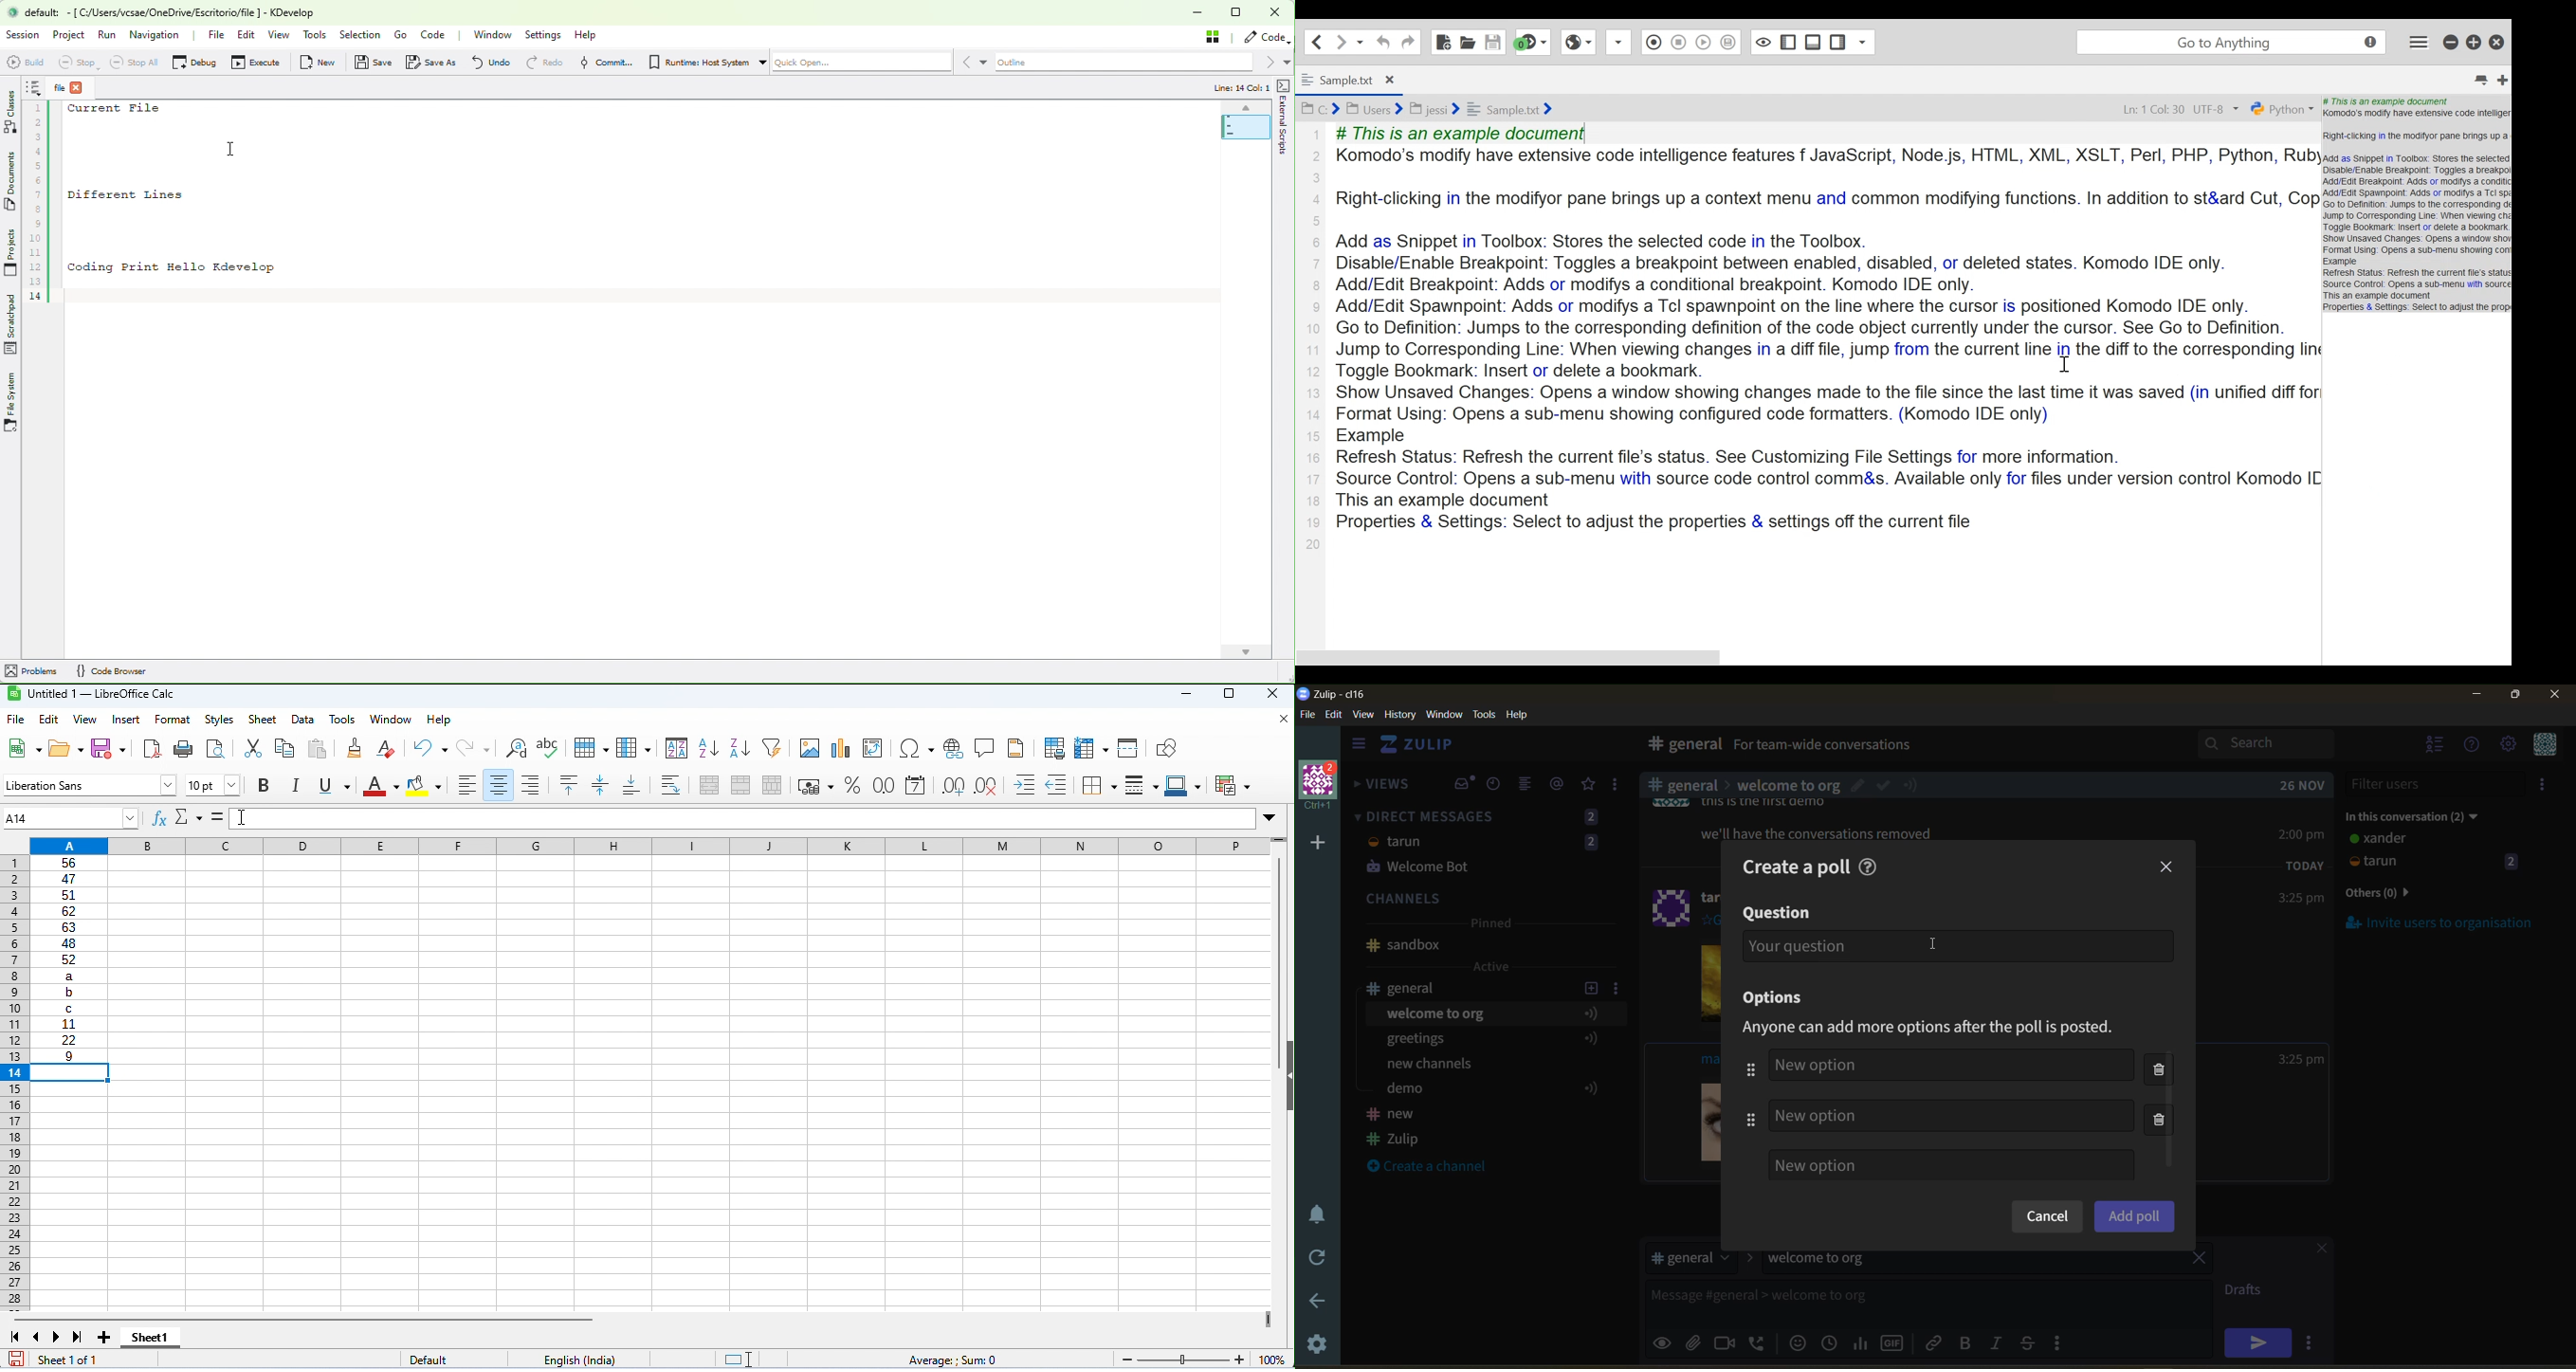 The width and height of the screenshot is (2576, 1372). What do you see at coordinates (16, 819) in the screenshot?
I see `A14` at bounding box center [16, 819].